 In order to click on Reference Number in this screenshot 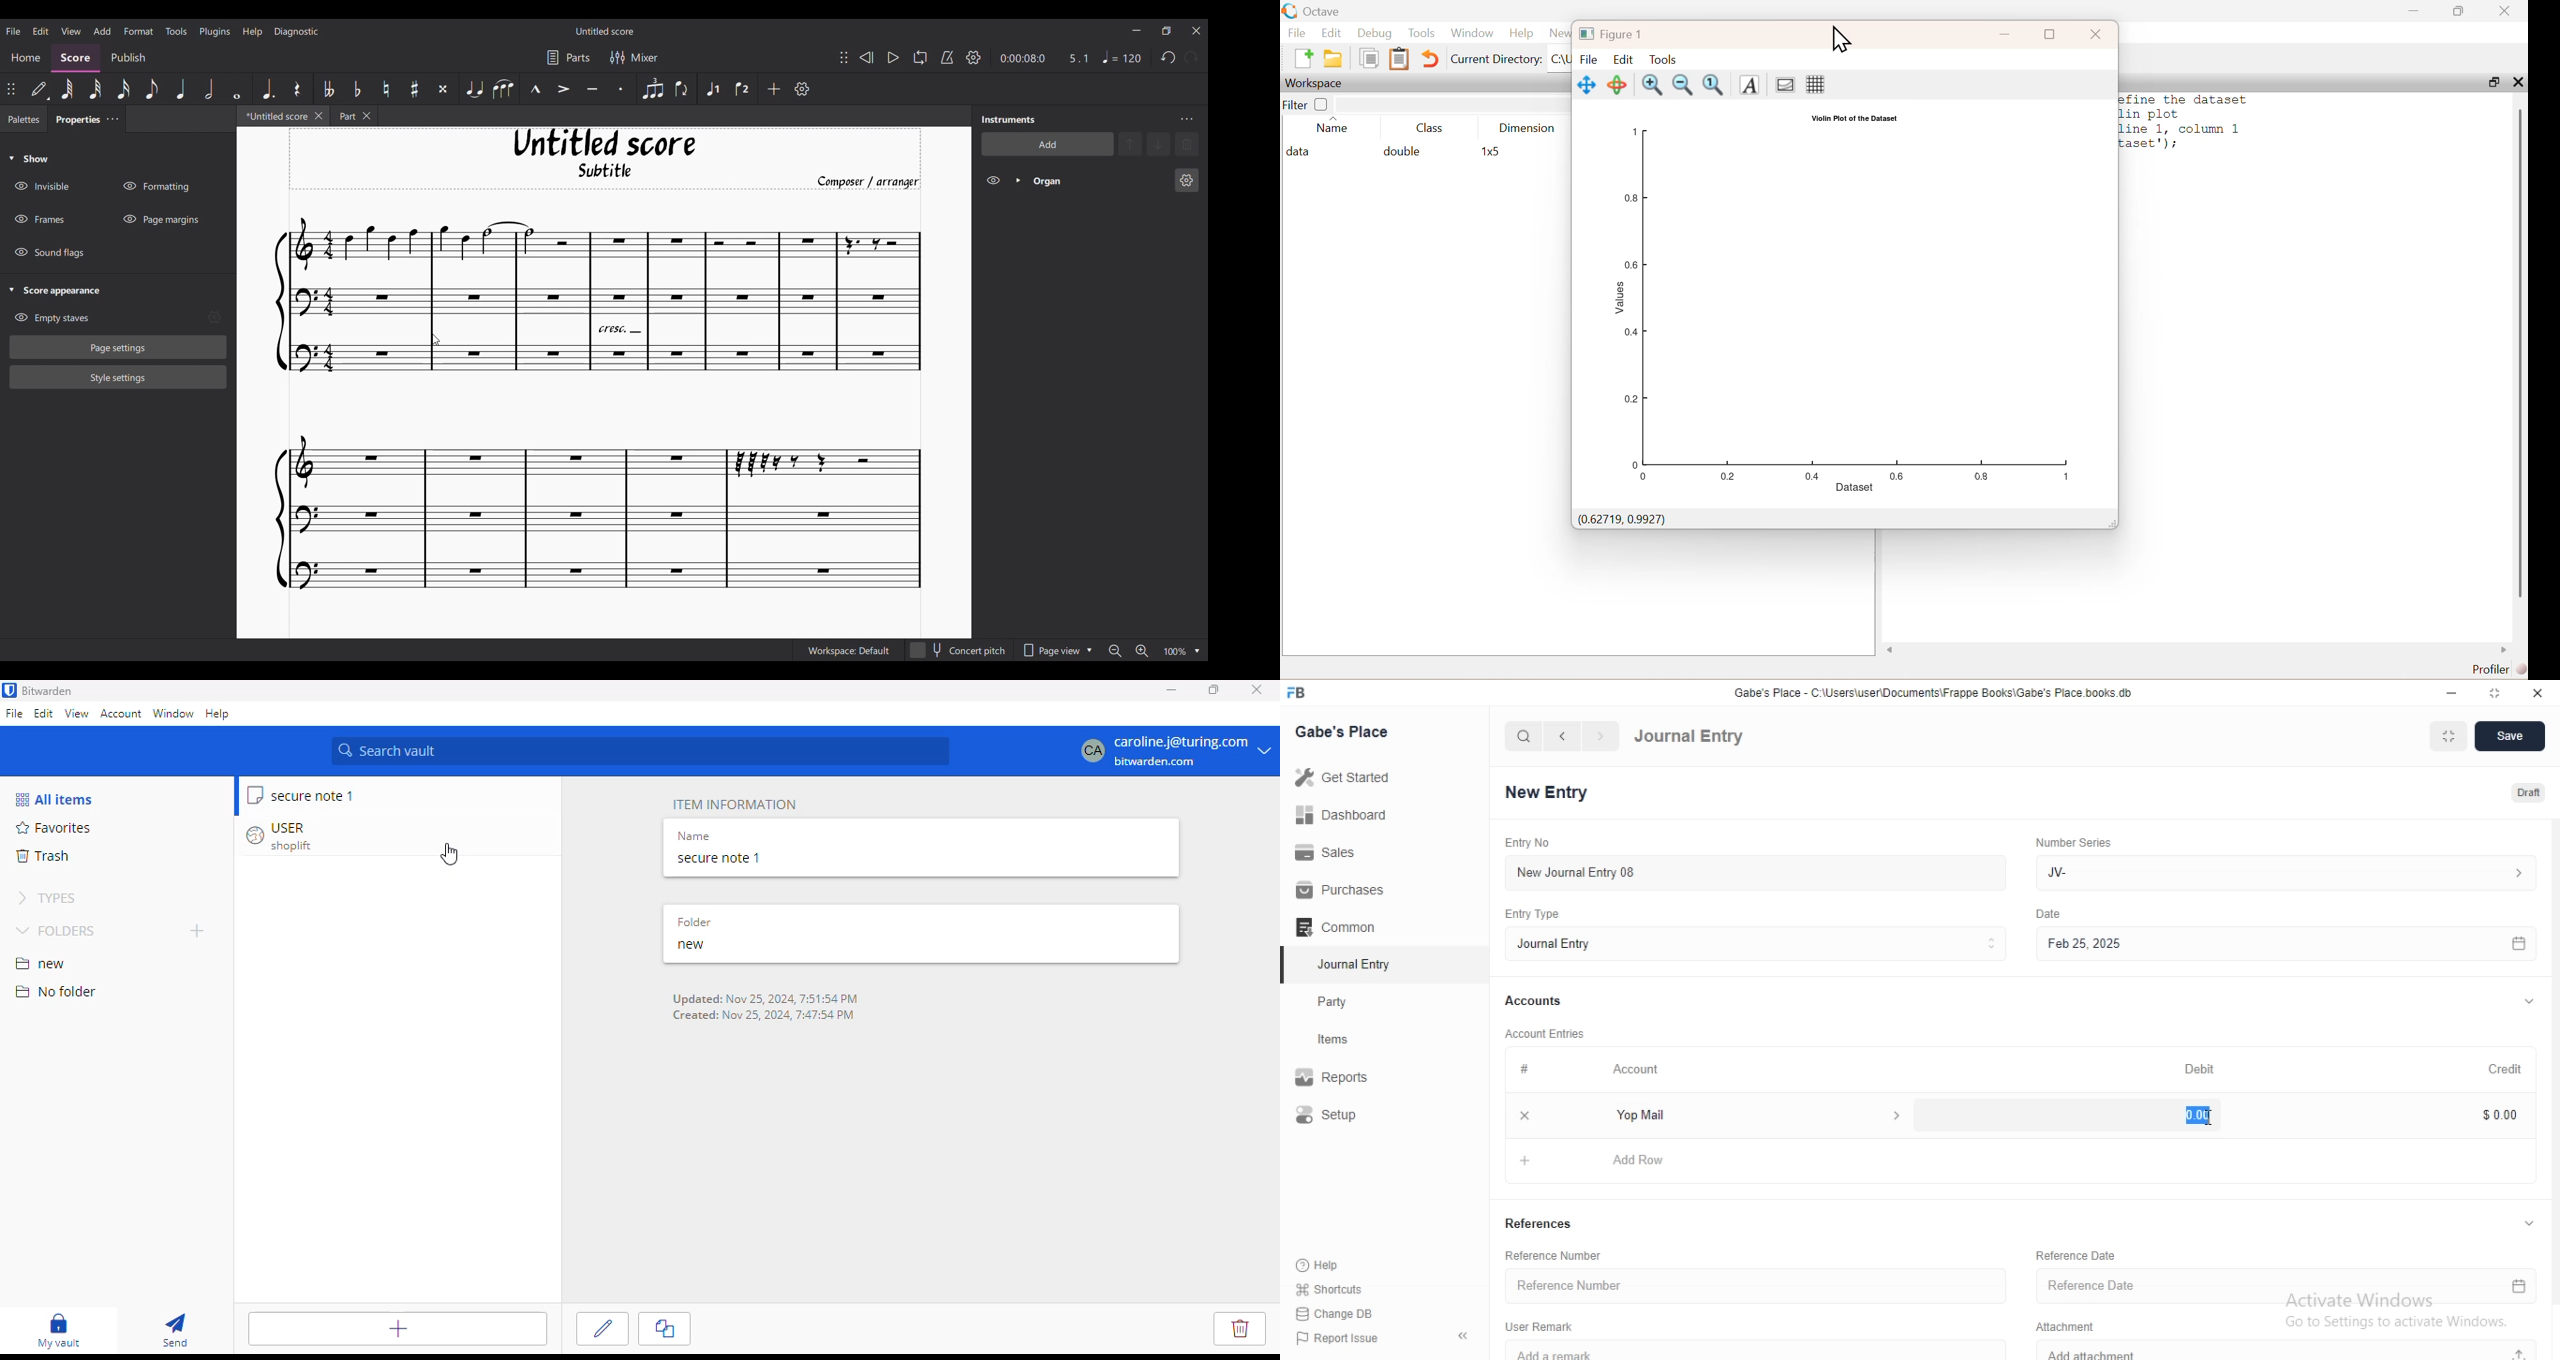, I will do `click(1557, 1254)`.